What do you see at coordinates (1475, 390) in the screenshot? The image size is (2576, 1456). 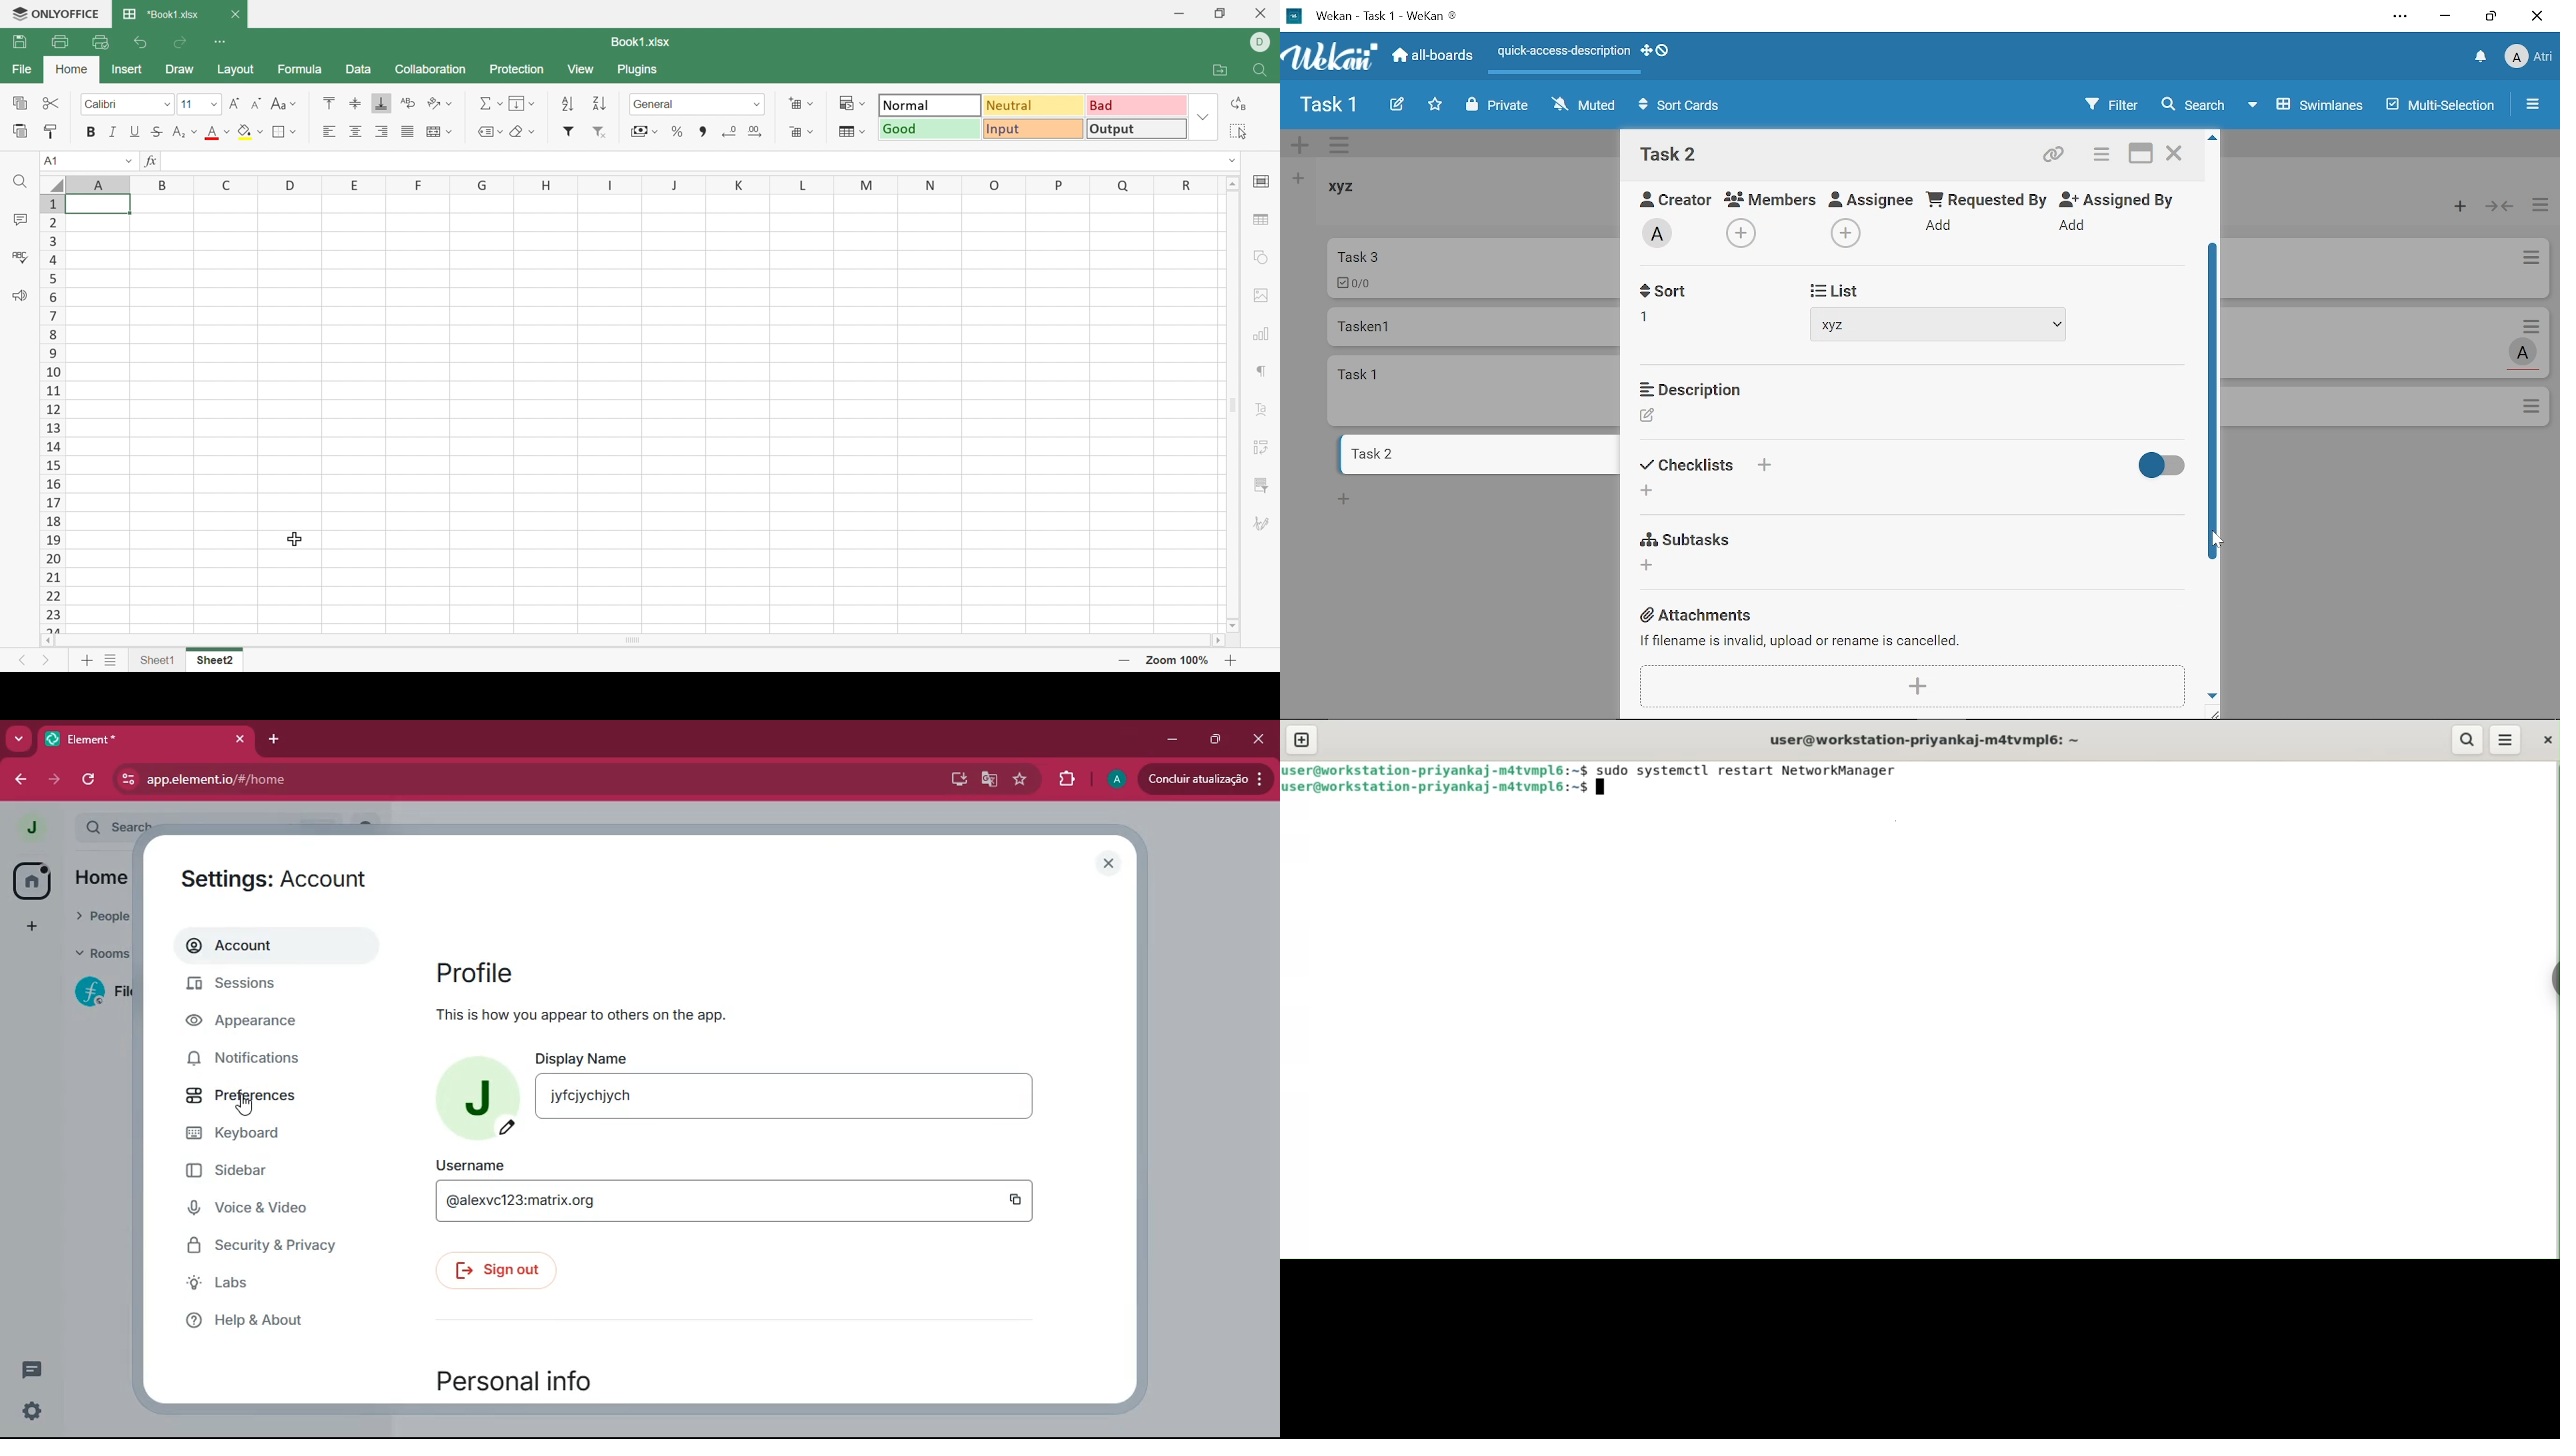 I see `card named "task 1"` at bounding box center [1475, 390].